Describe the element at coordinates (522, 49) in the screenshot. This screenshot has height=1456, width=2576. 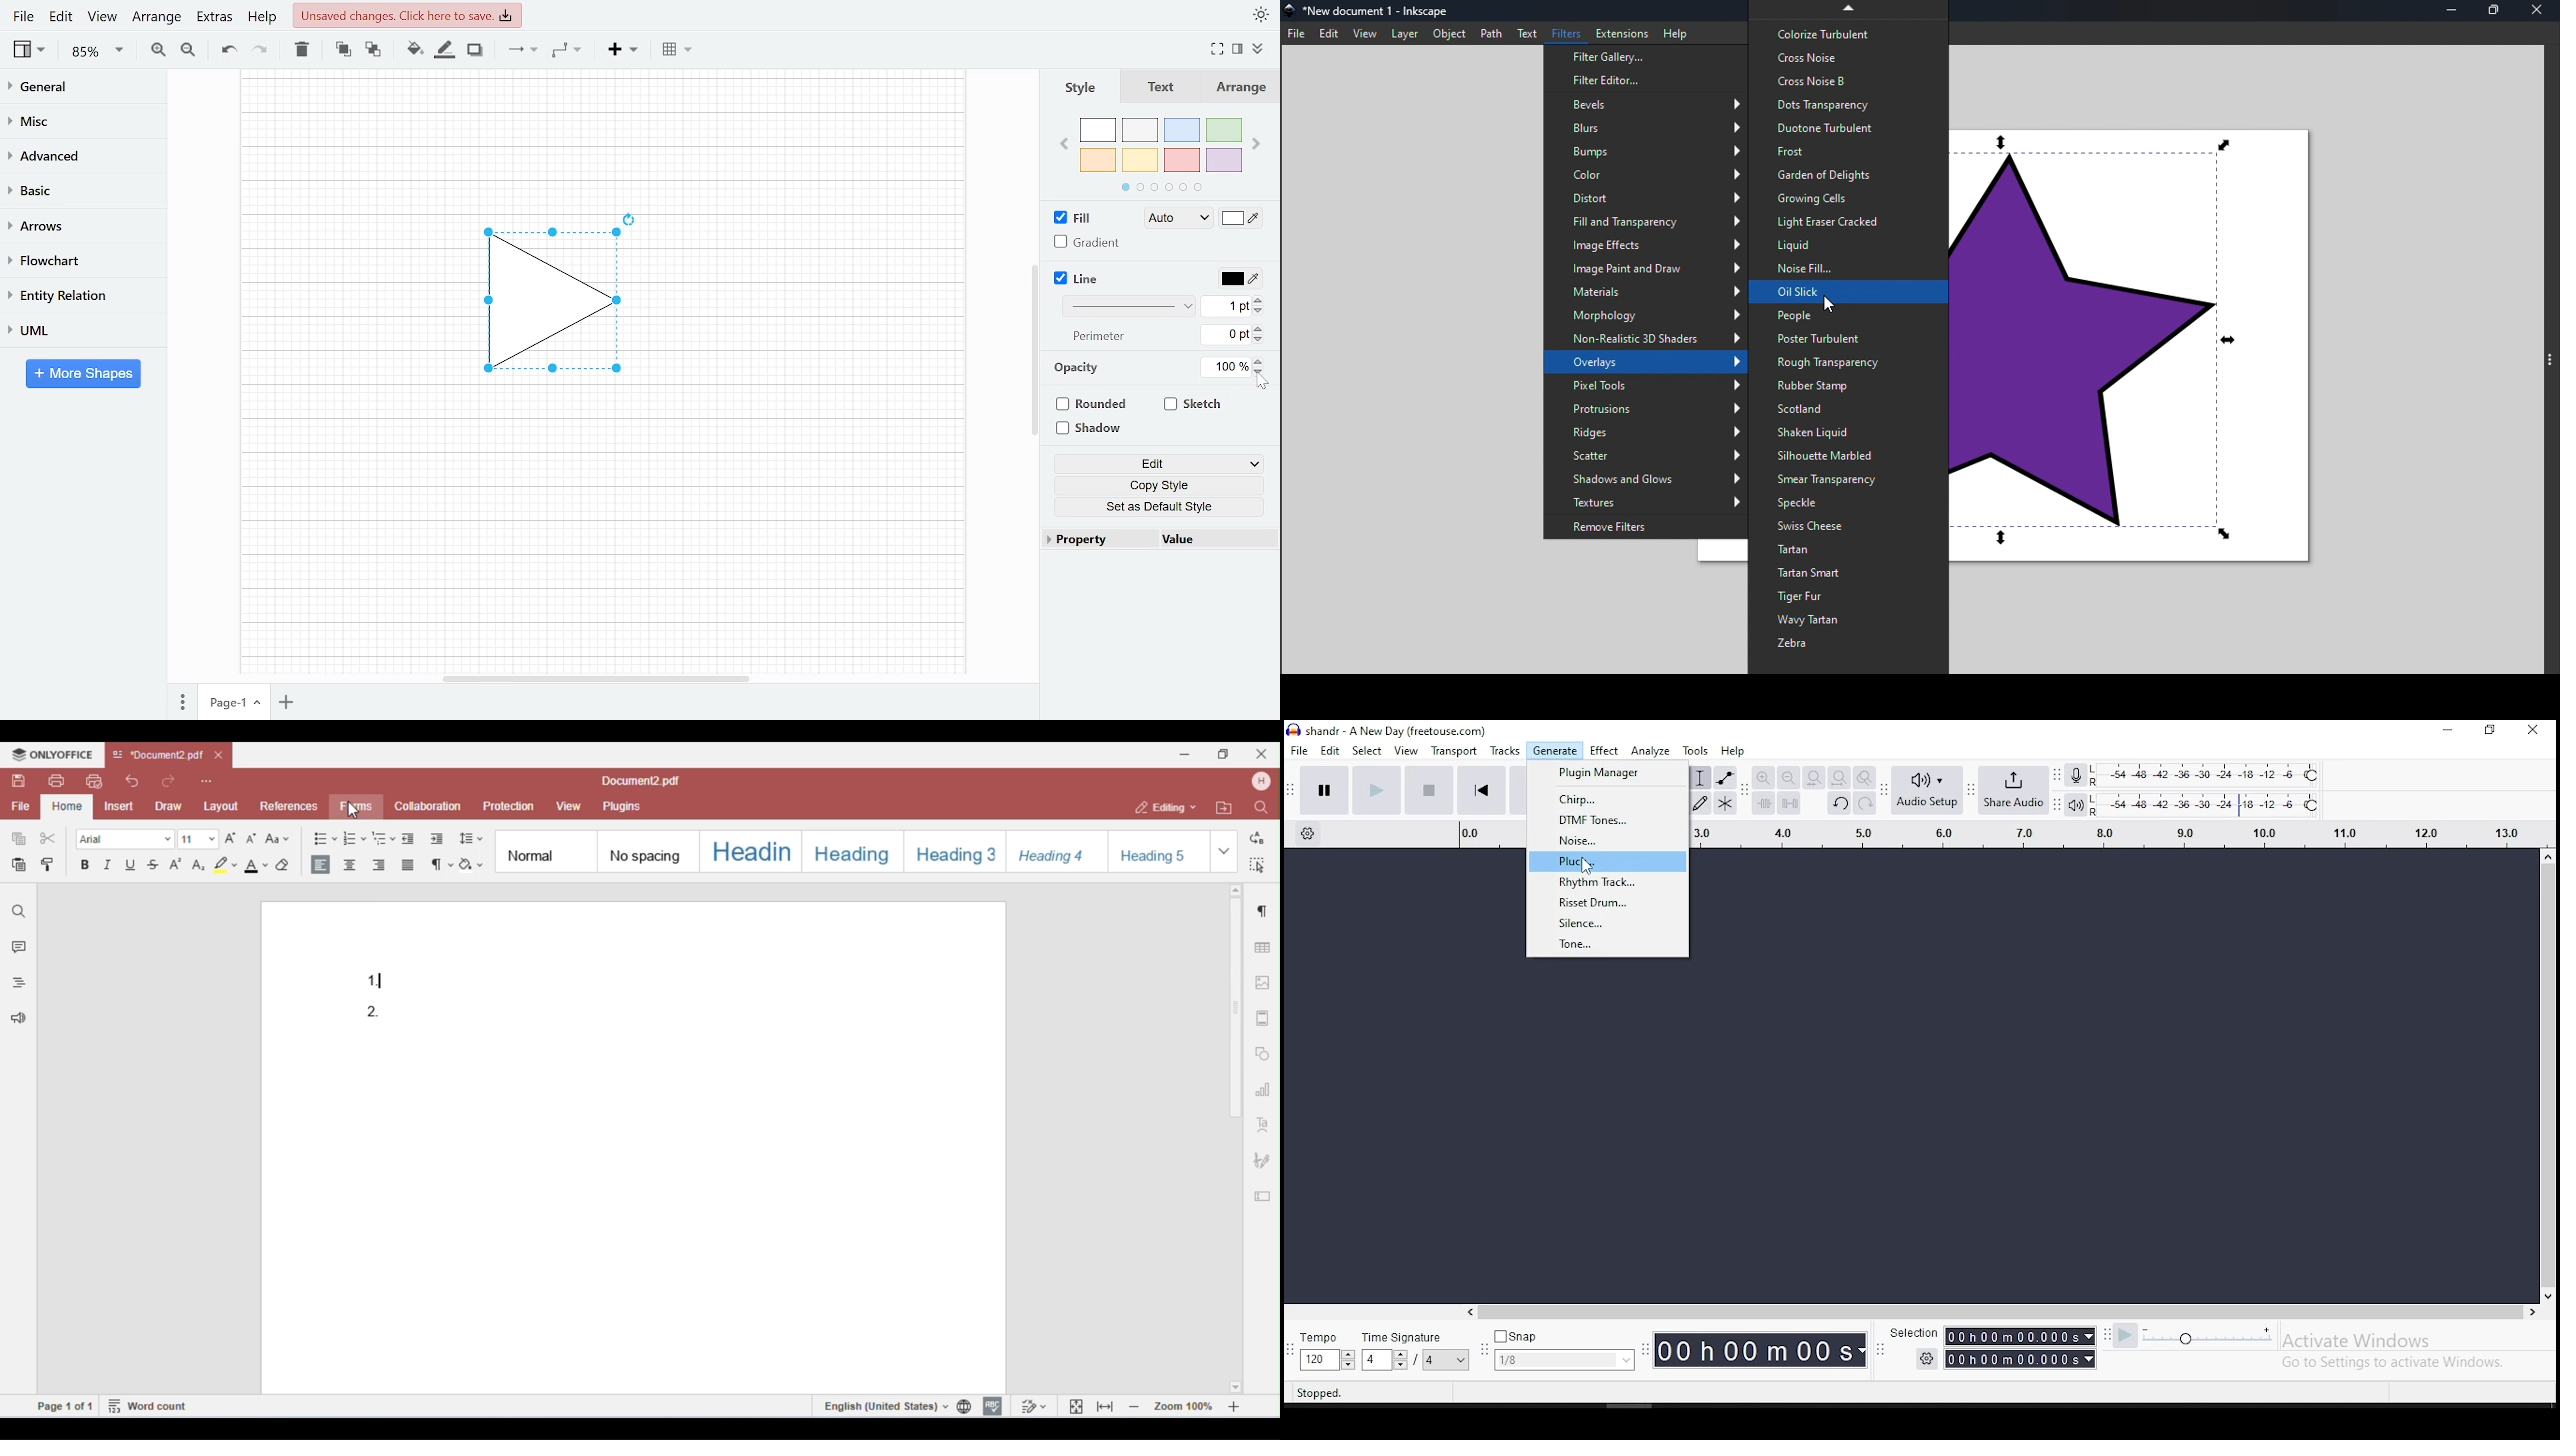
I see `Connection` at that location.